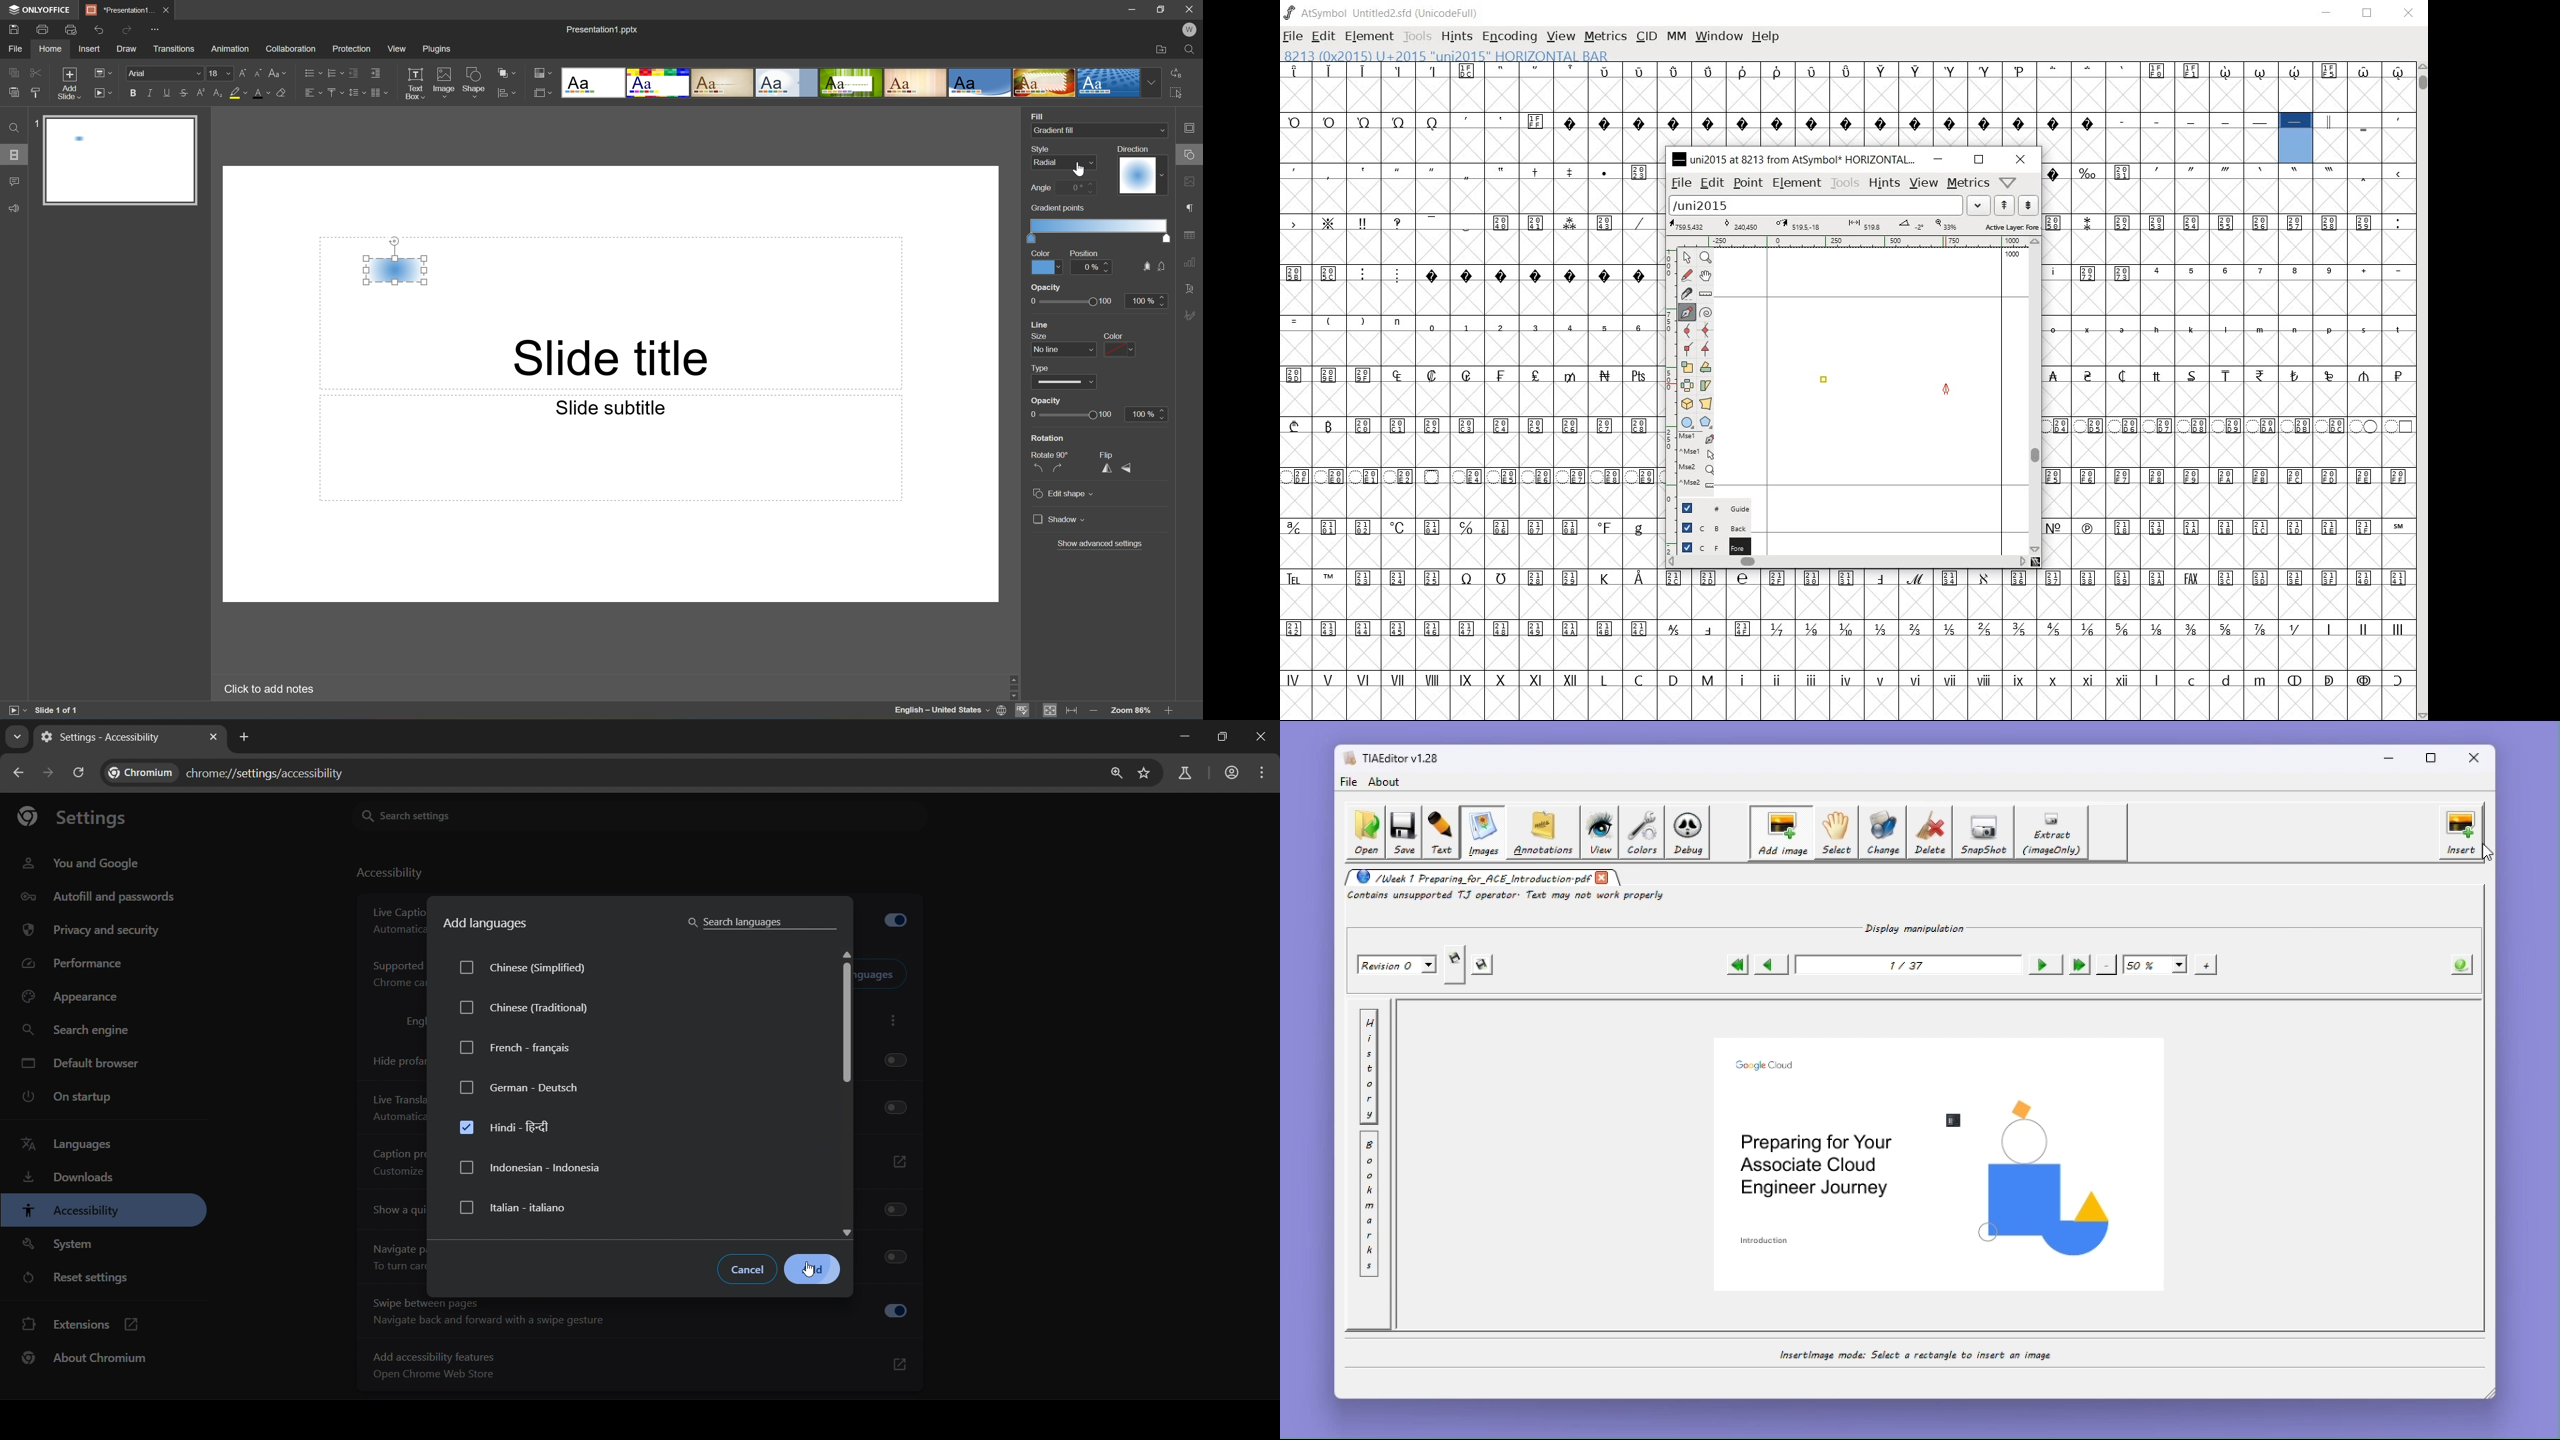  Describe the element at coordinates (231, 47) in the screenshot. I see `Amazon` at that location.